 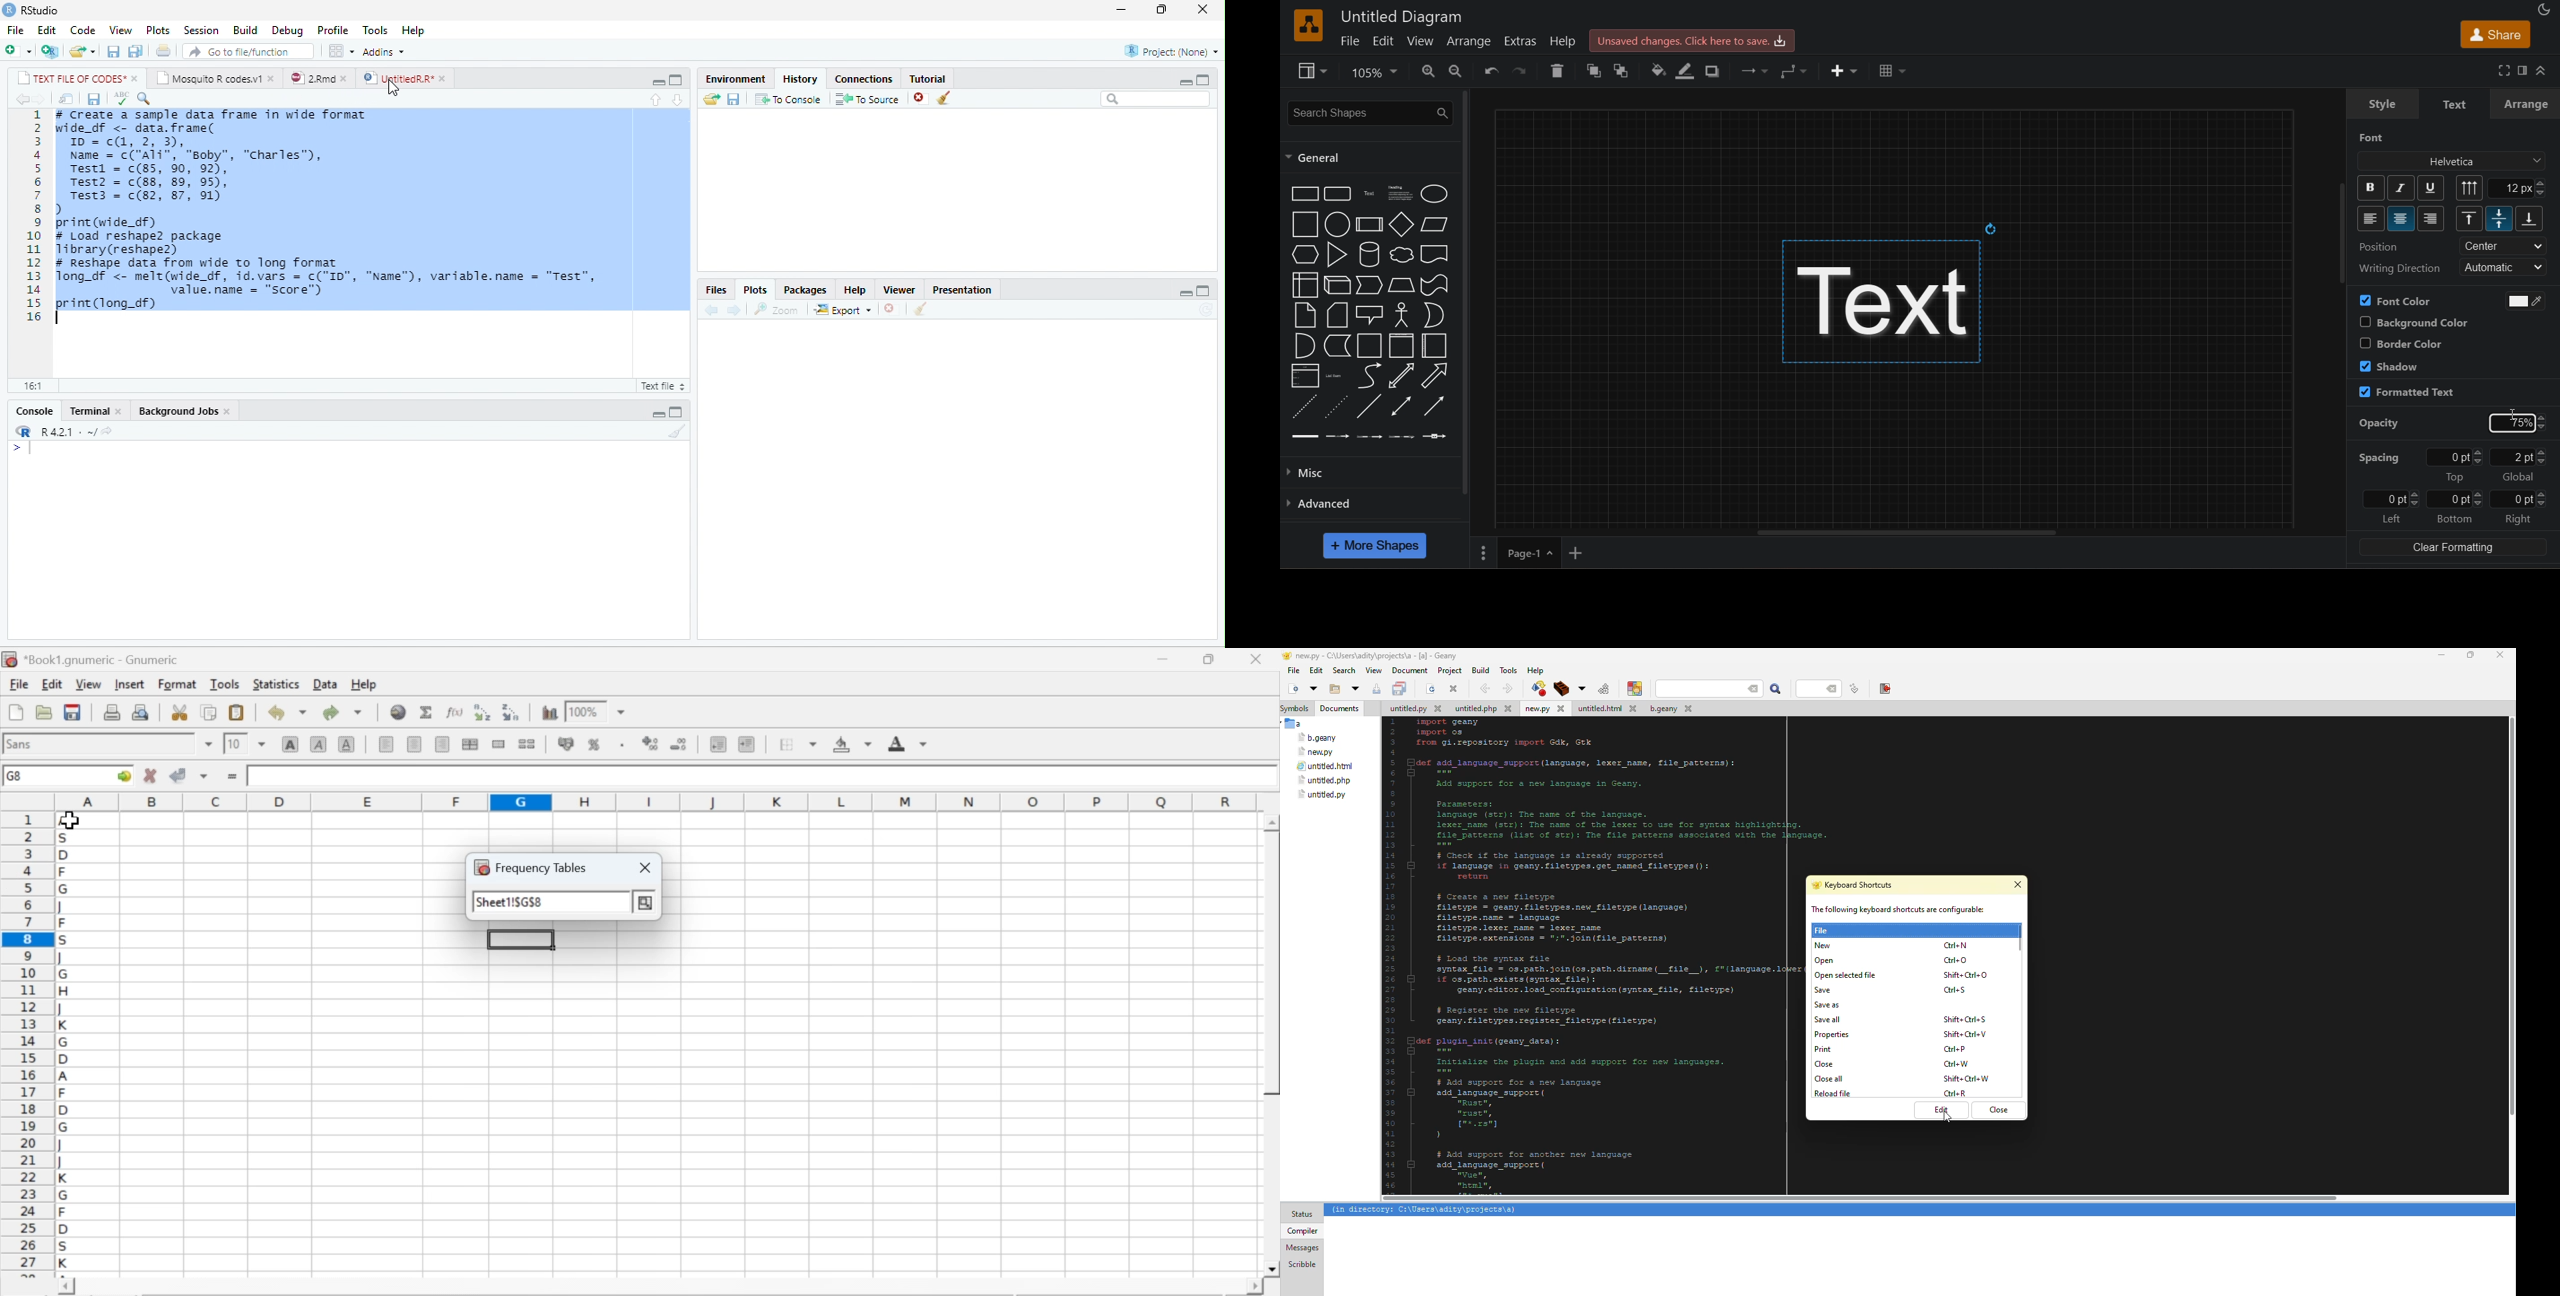 What do you see at coordinates (50, 51) in the screenshot?
I see `new project` at bounding box center [50, 51].